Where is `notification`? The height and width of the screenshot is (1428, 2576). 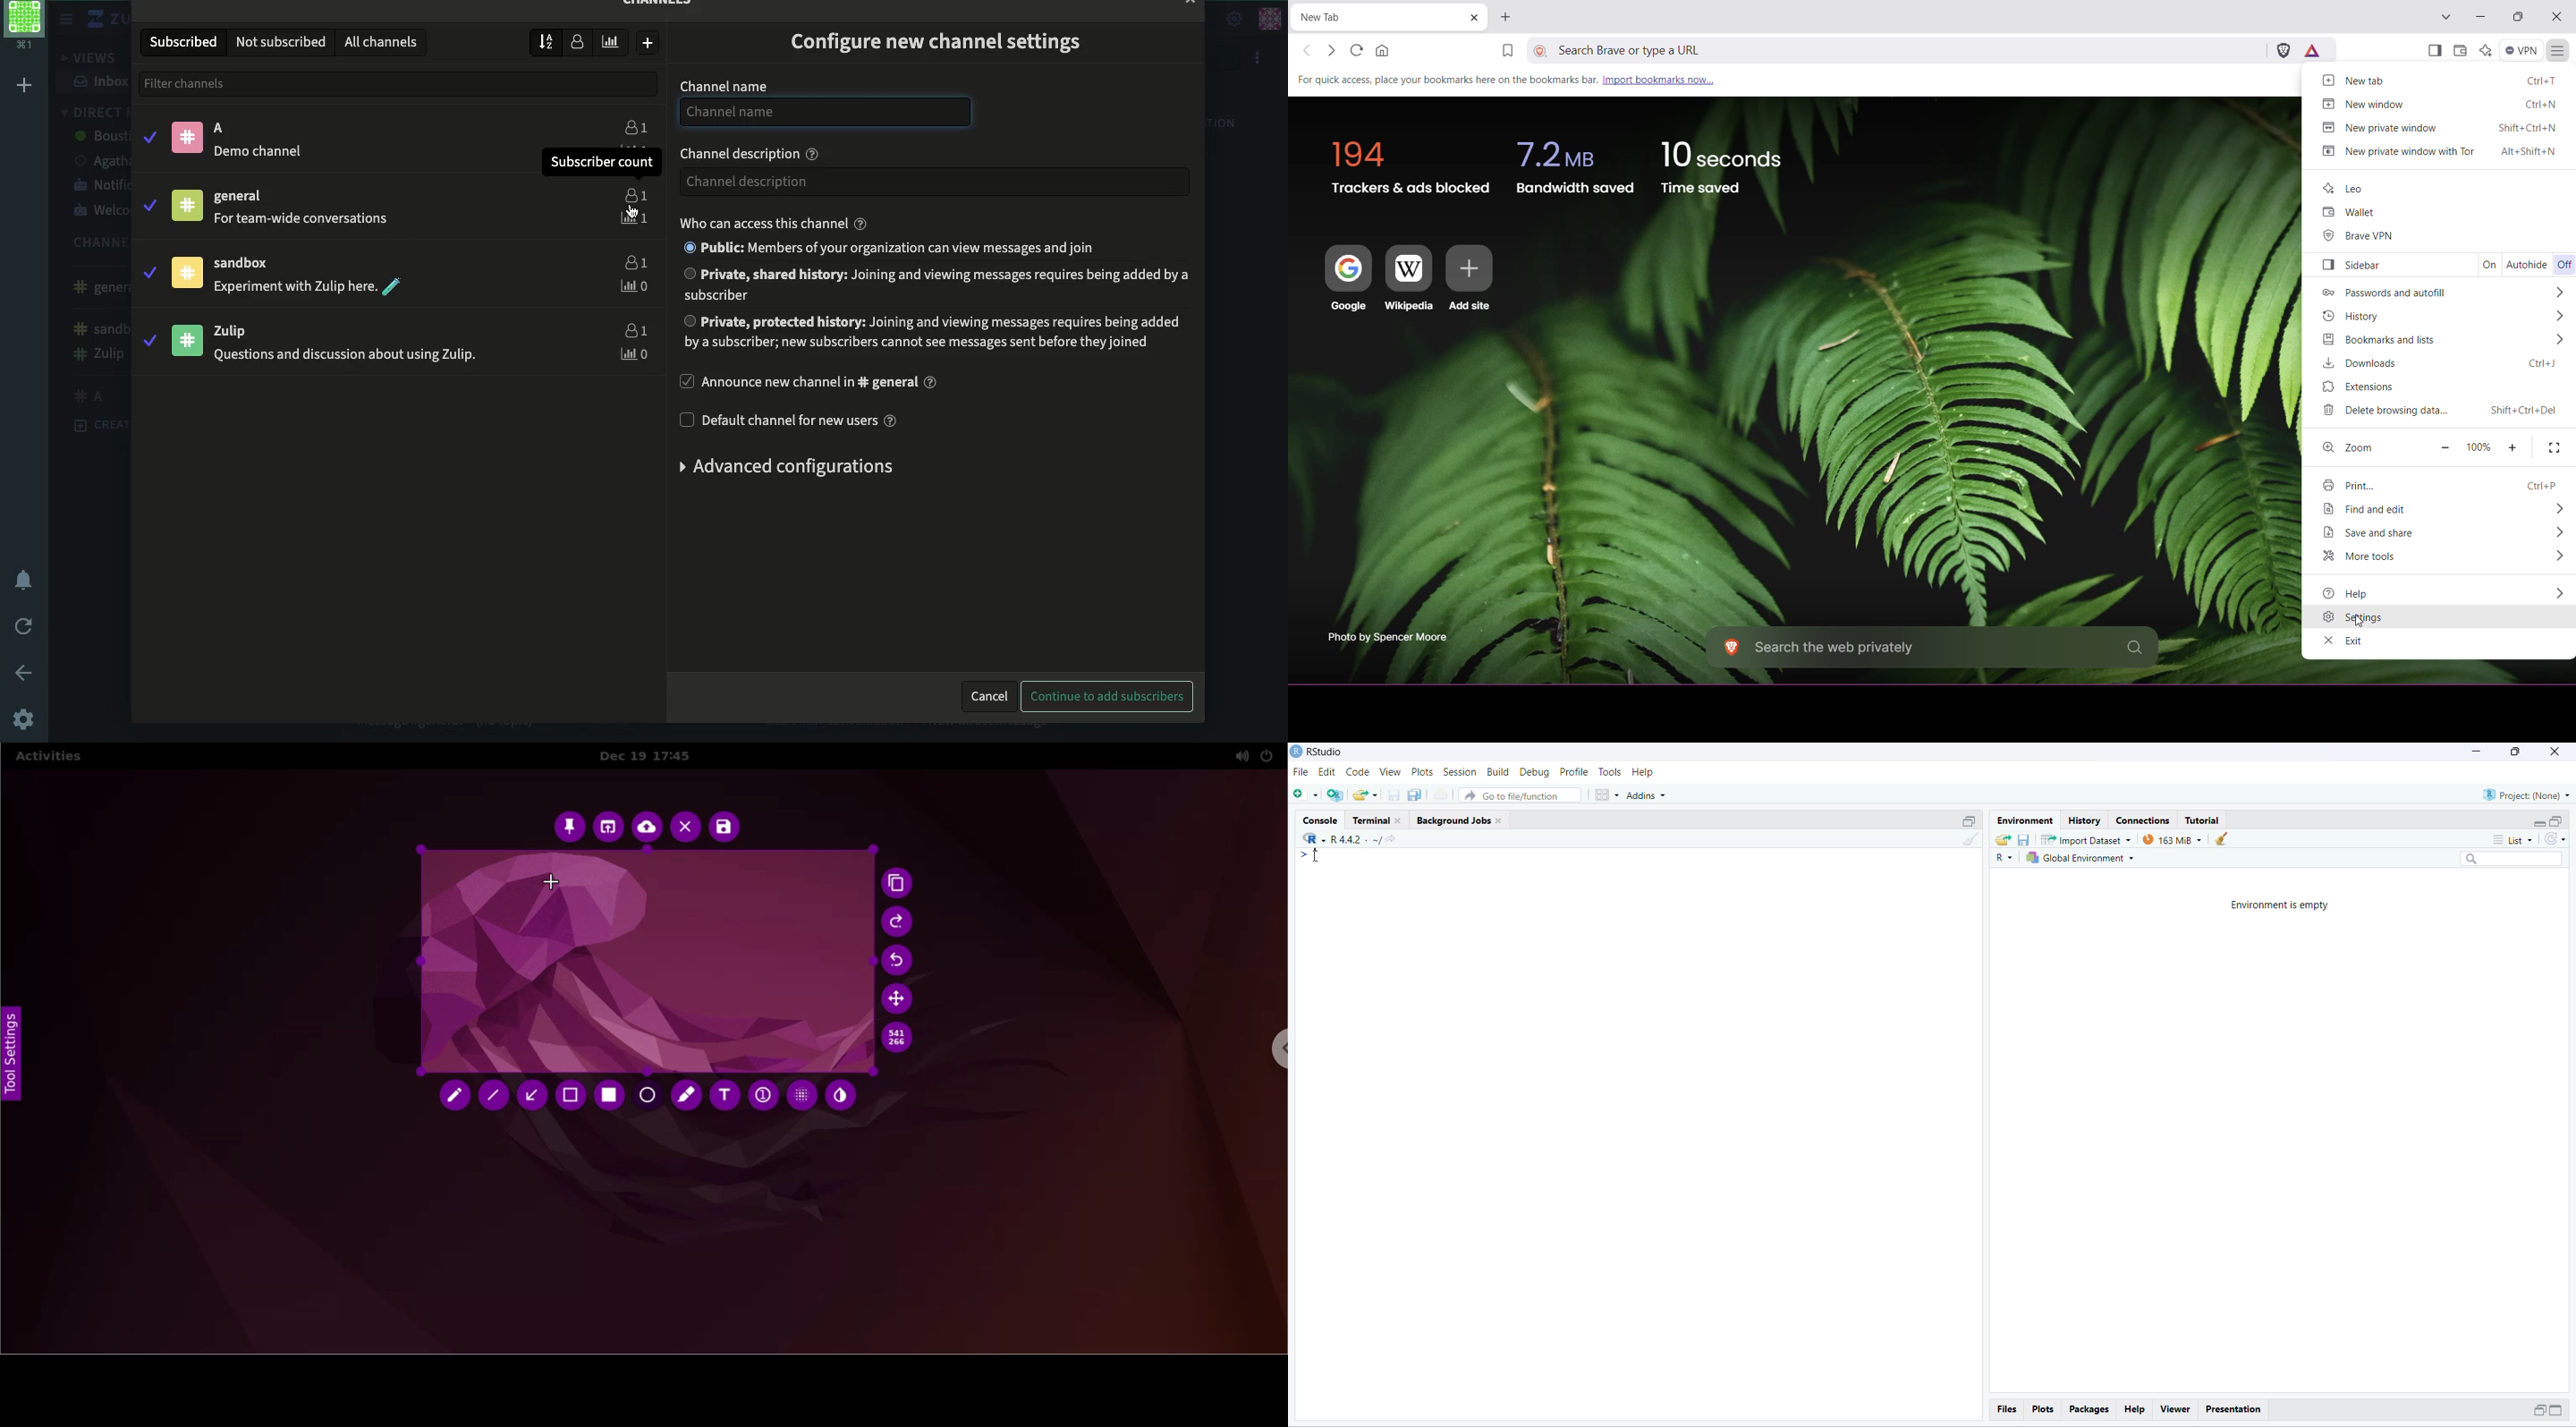
notification is located at coordinates (30, 583).